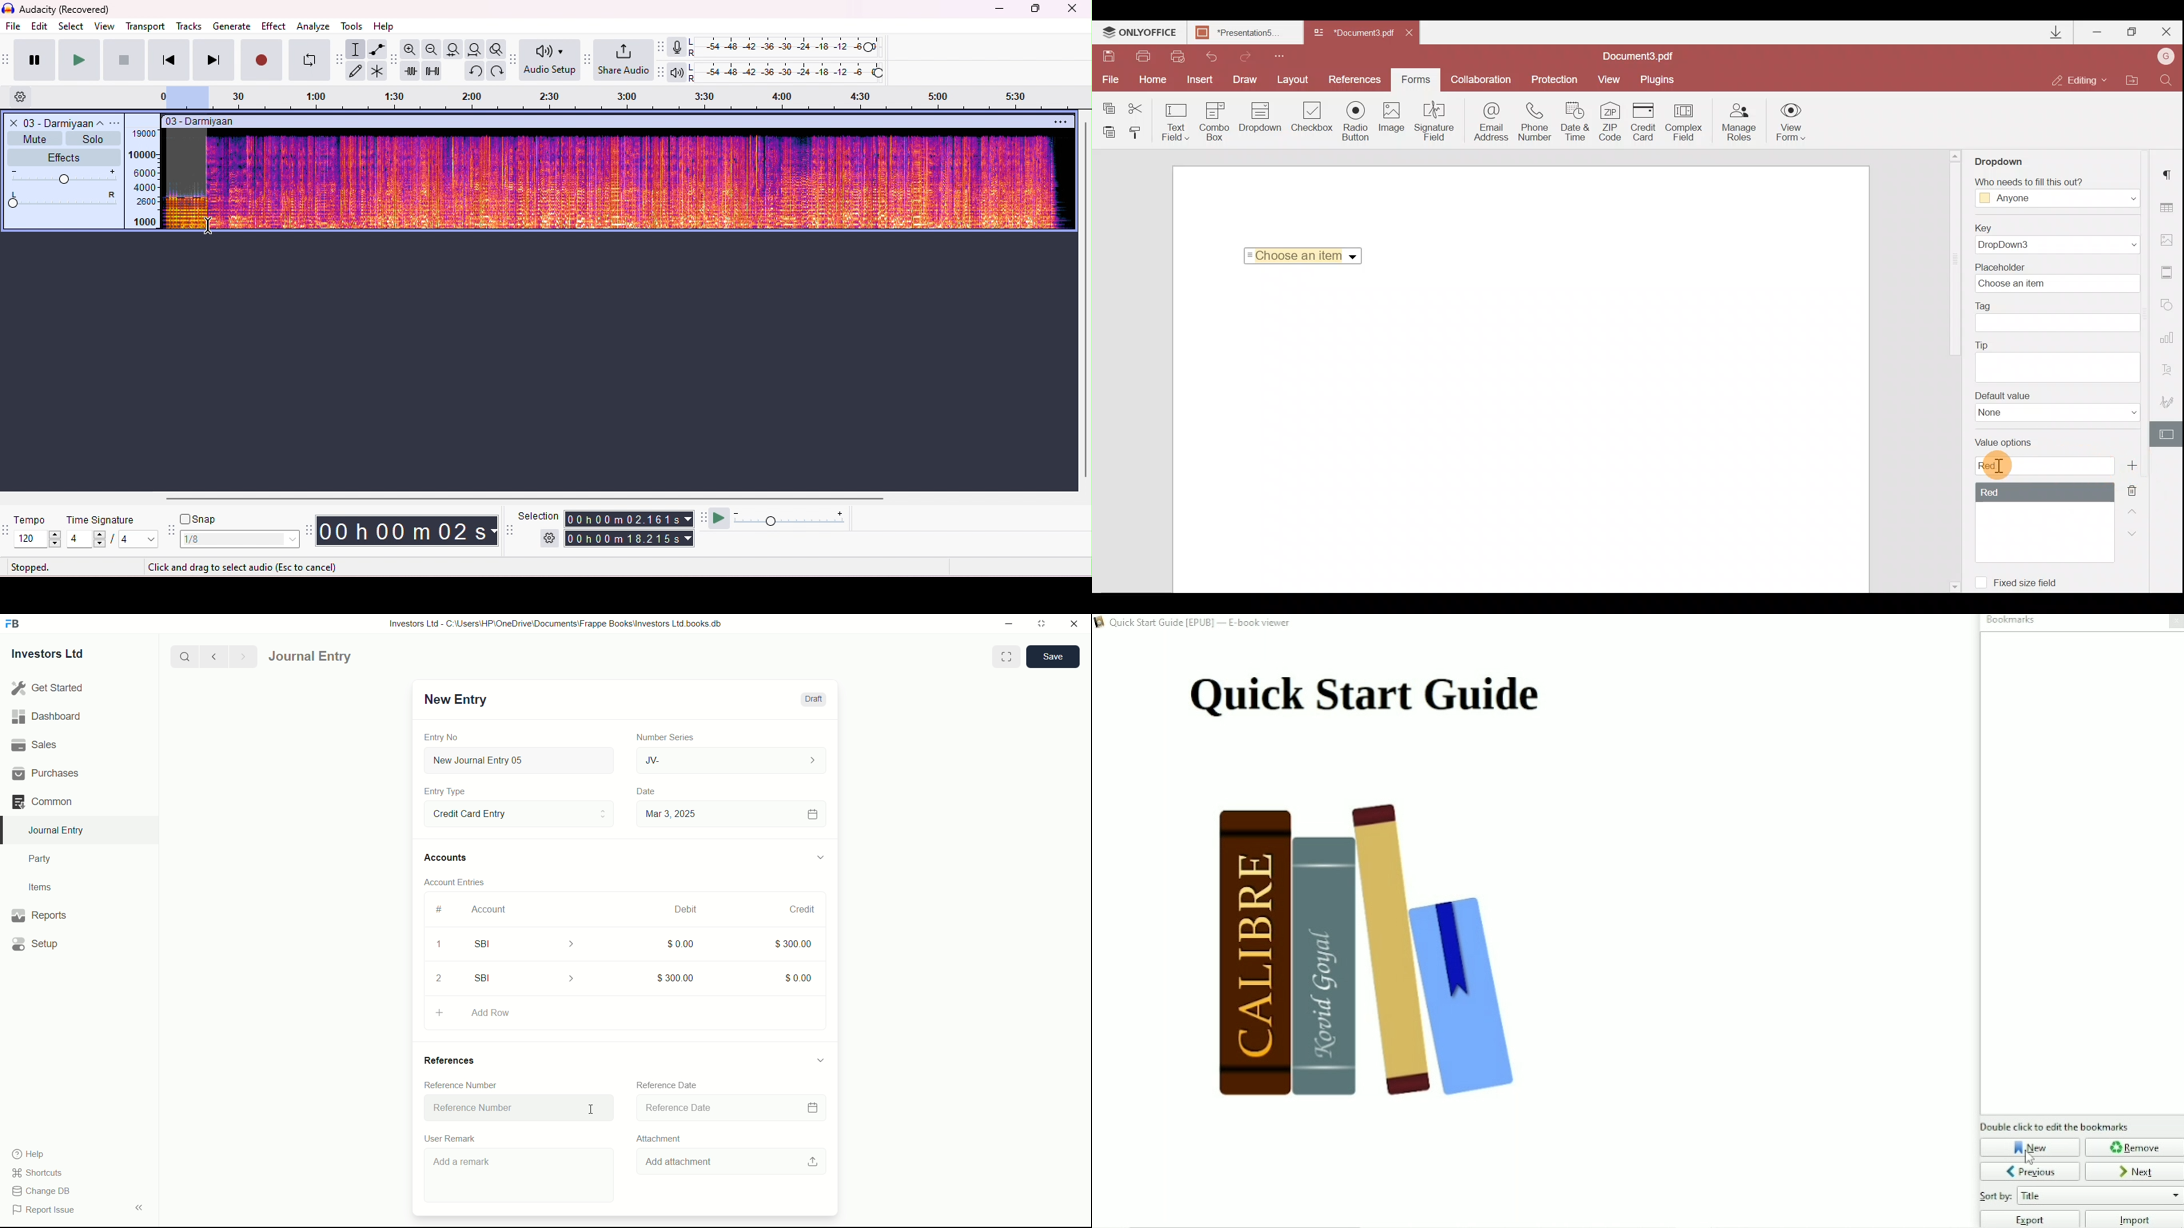 The width and height of the screenshot is (2184, 1232). Describe the element at coordinates (274, 26) in the screenshot. I see `effect` at that location.